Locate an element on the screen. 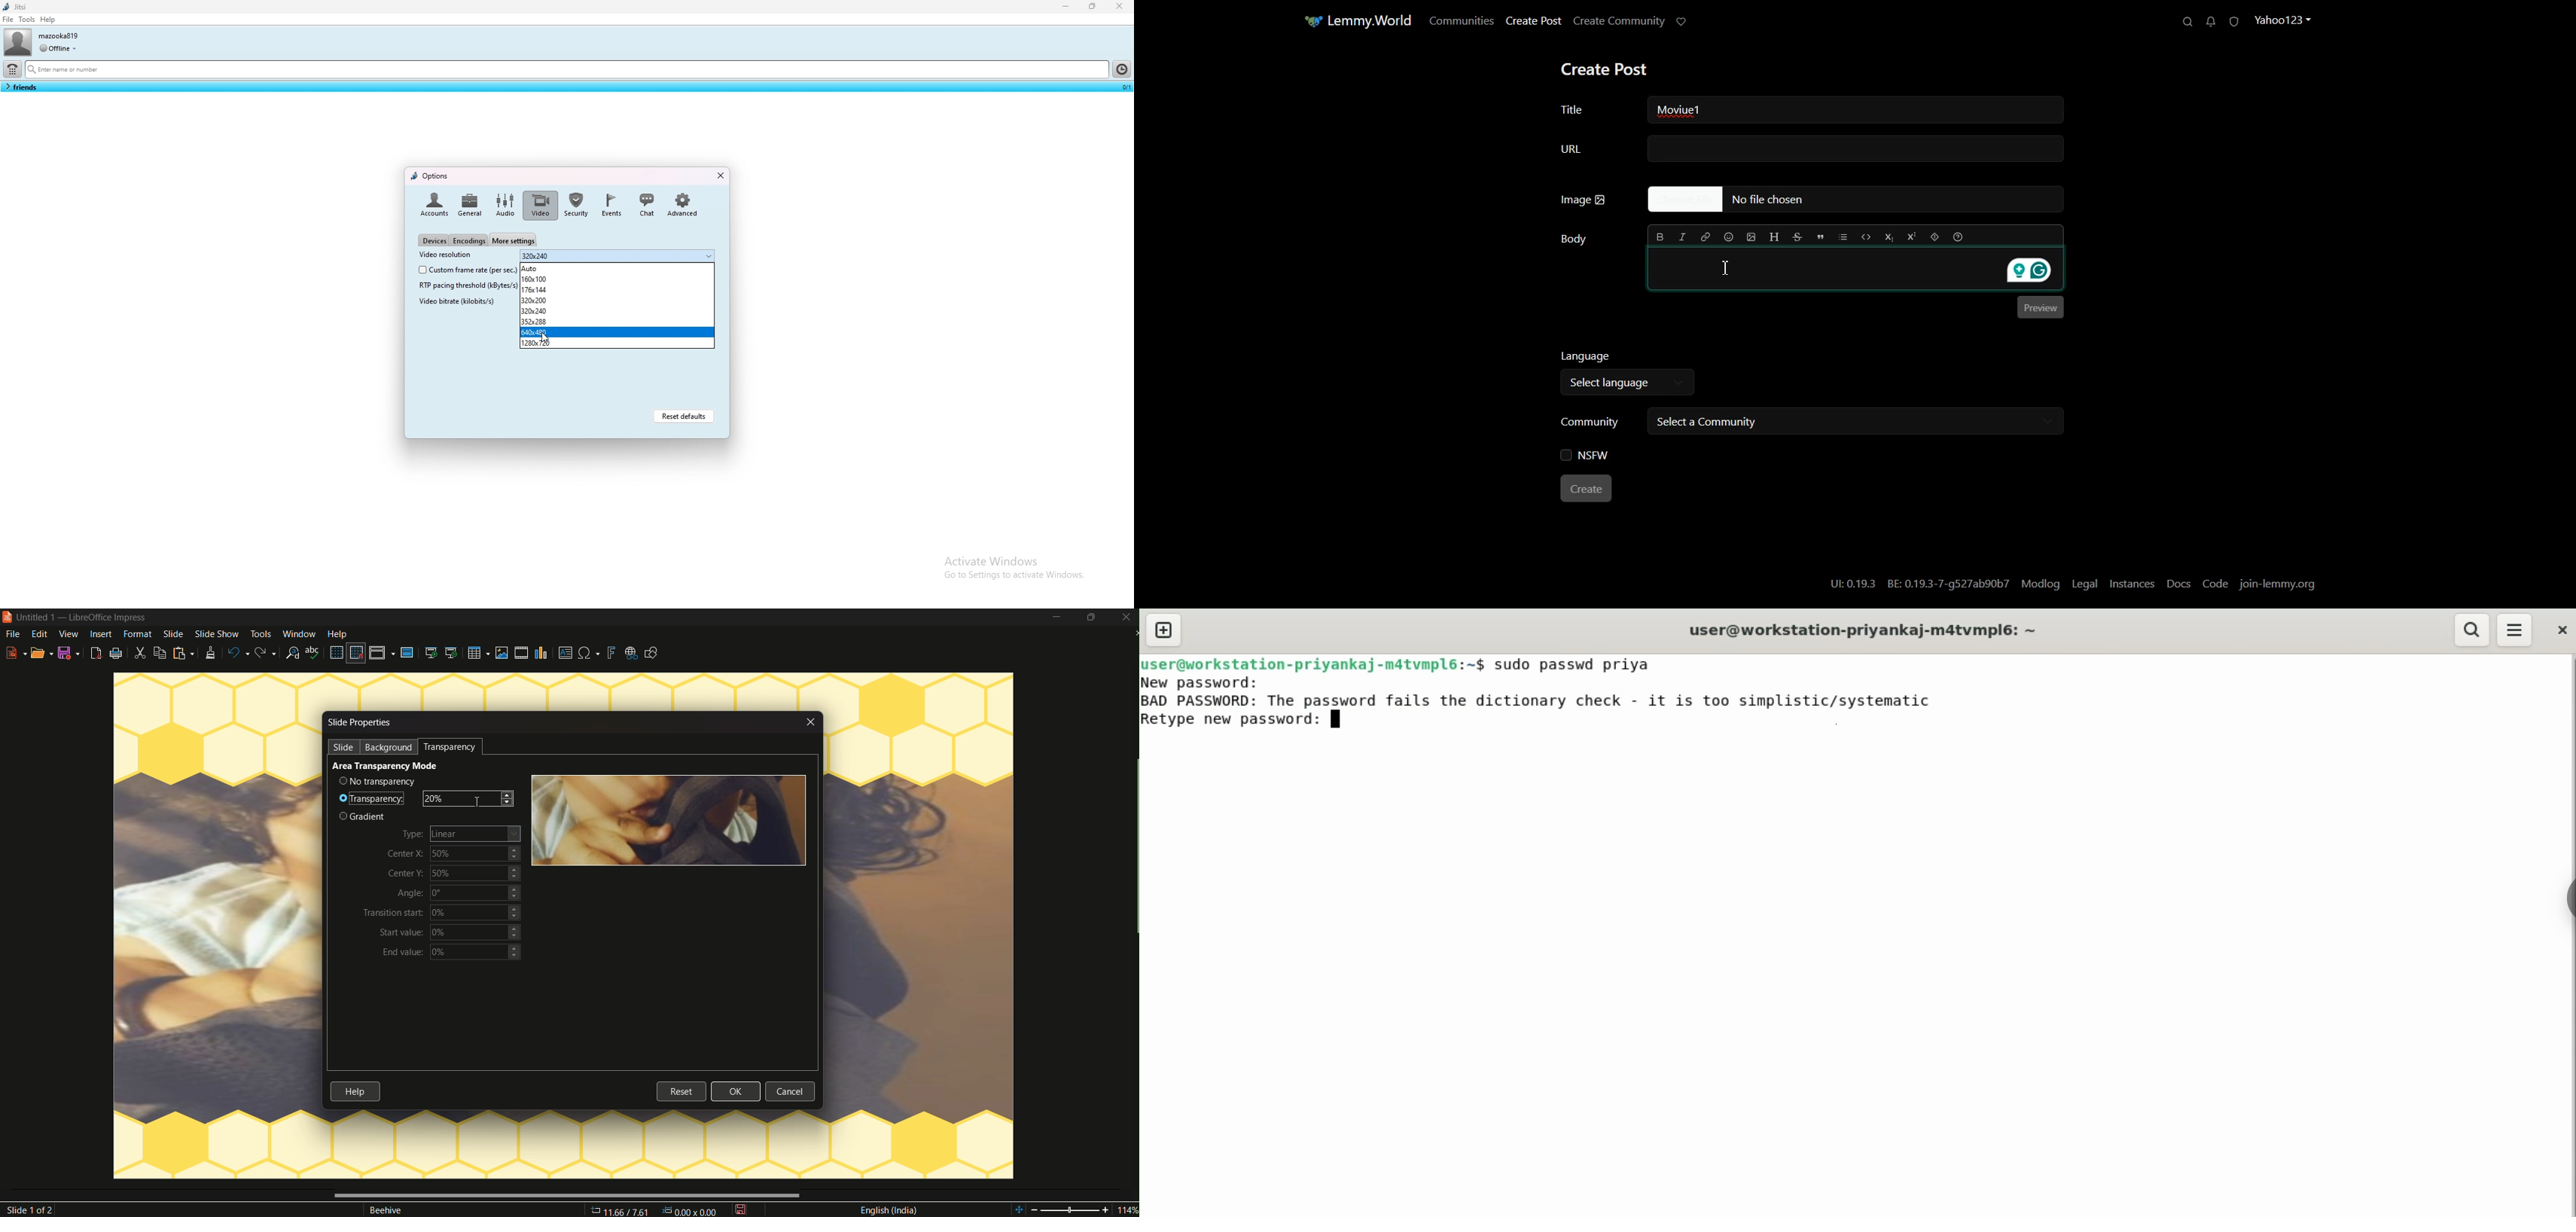 The width and height of the screenshot is (2576, 1232). help is located at coordinates (341, 634).